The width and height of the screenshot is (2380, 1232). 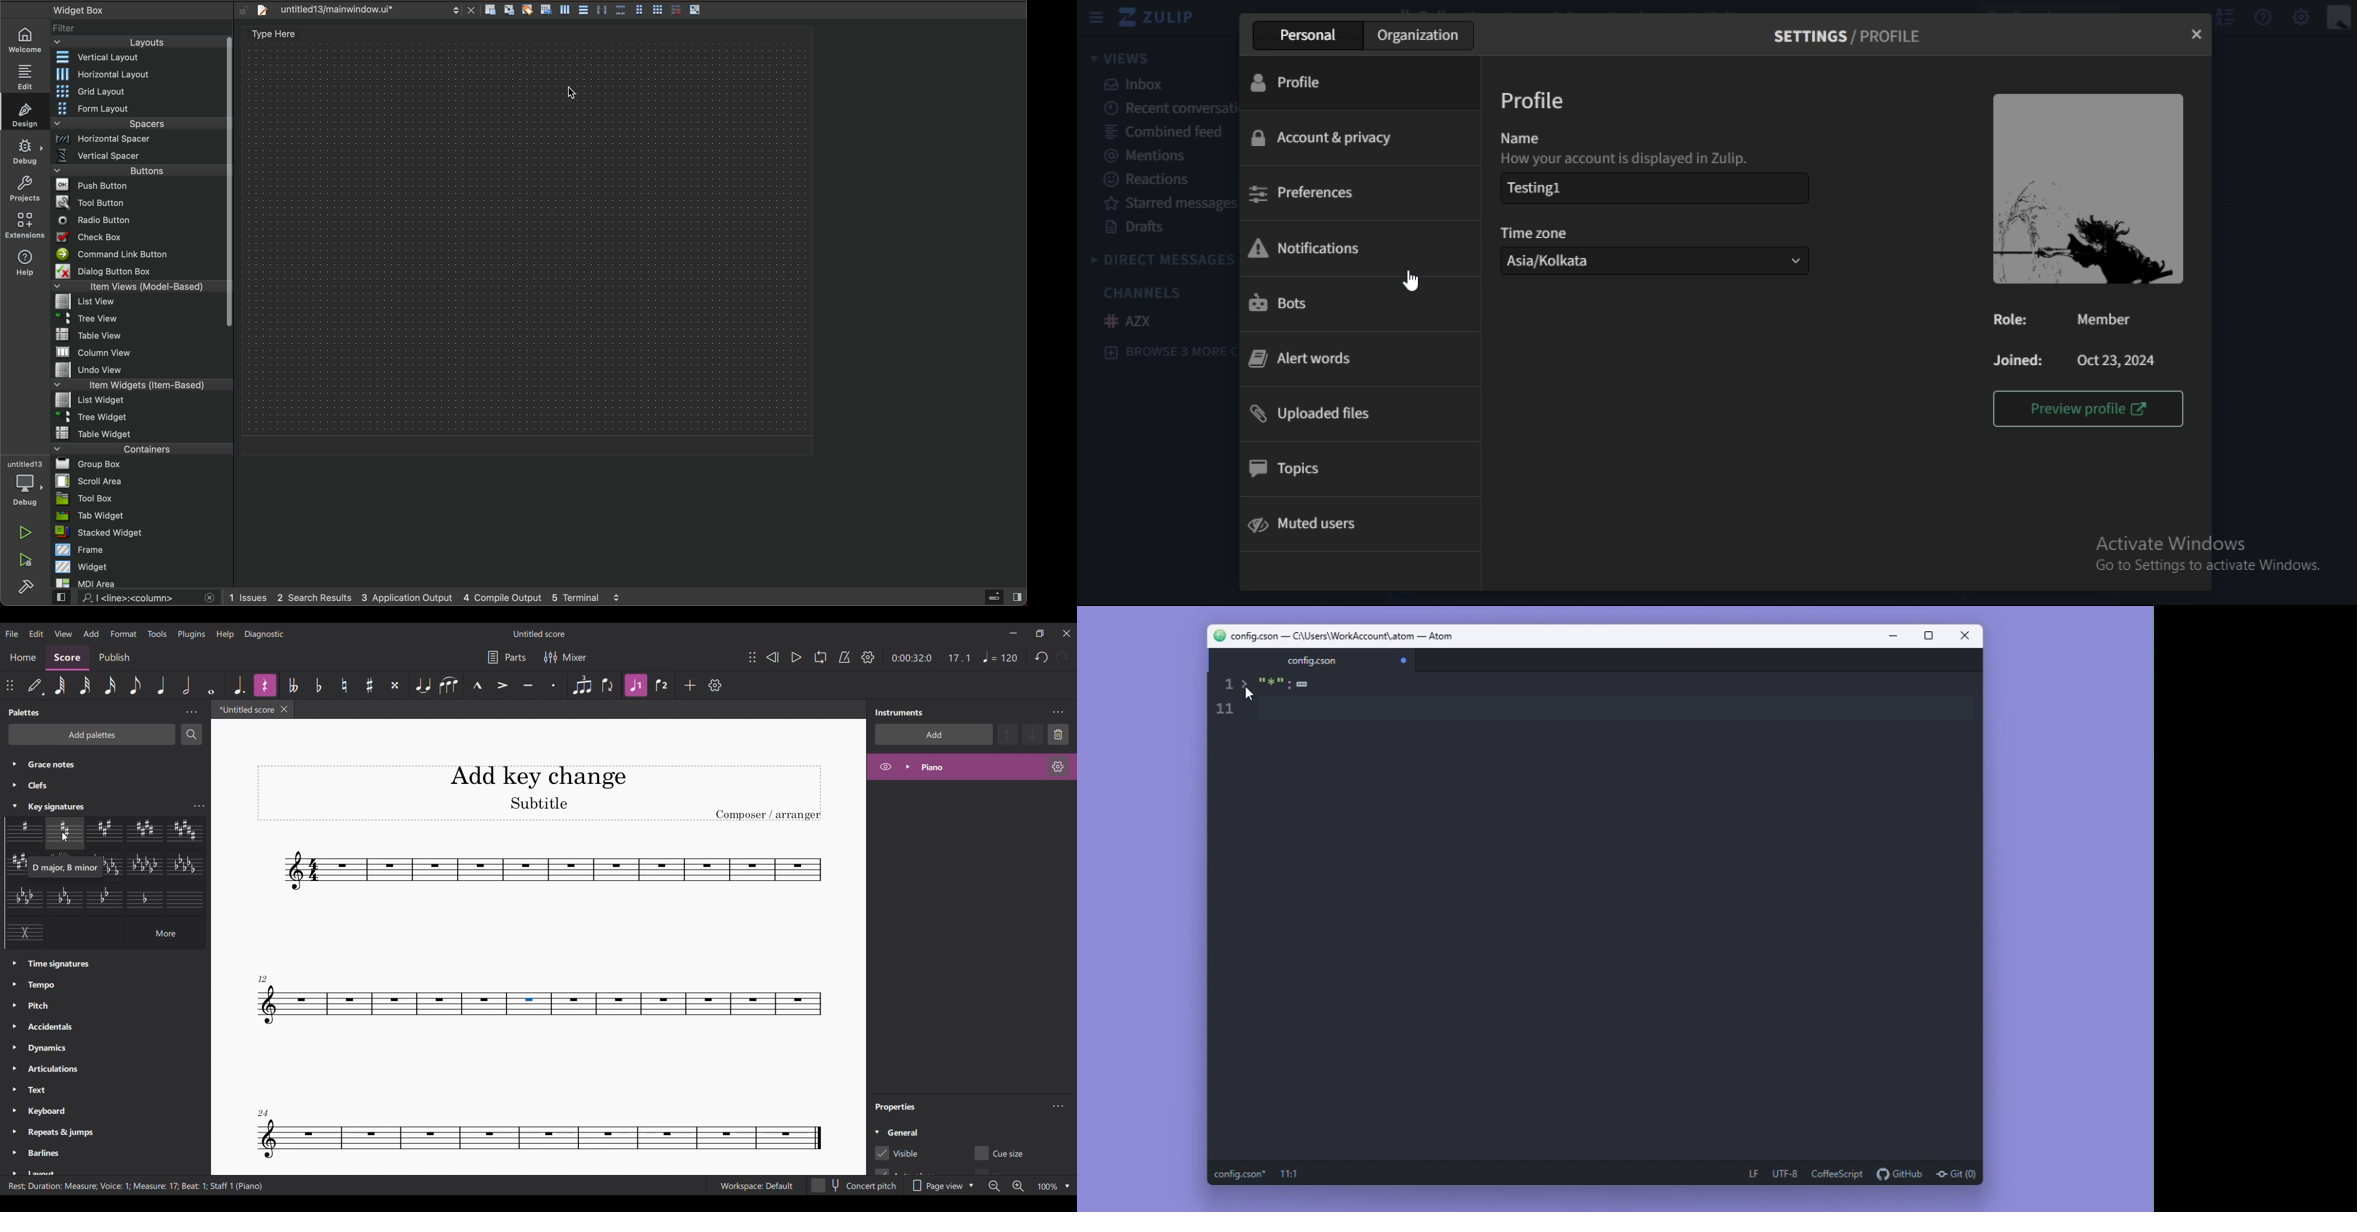 I want to click on Key signature settings, so click(x=199, y=806).